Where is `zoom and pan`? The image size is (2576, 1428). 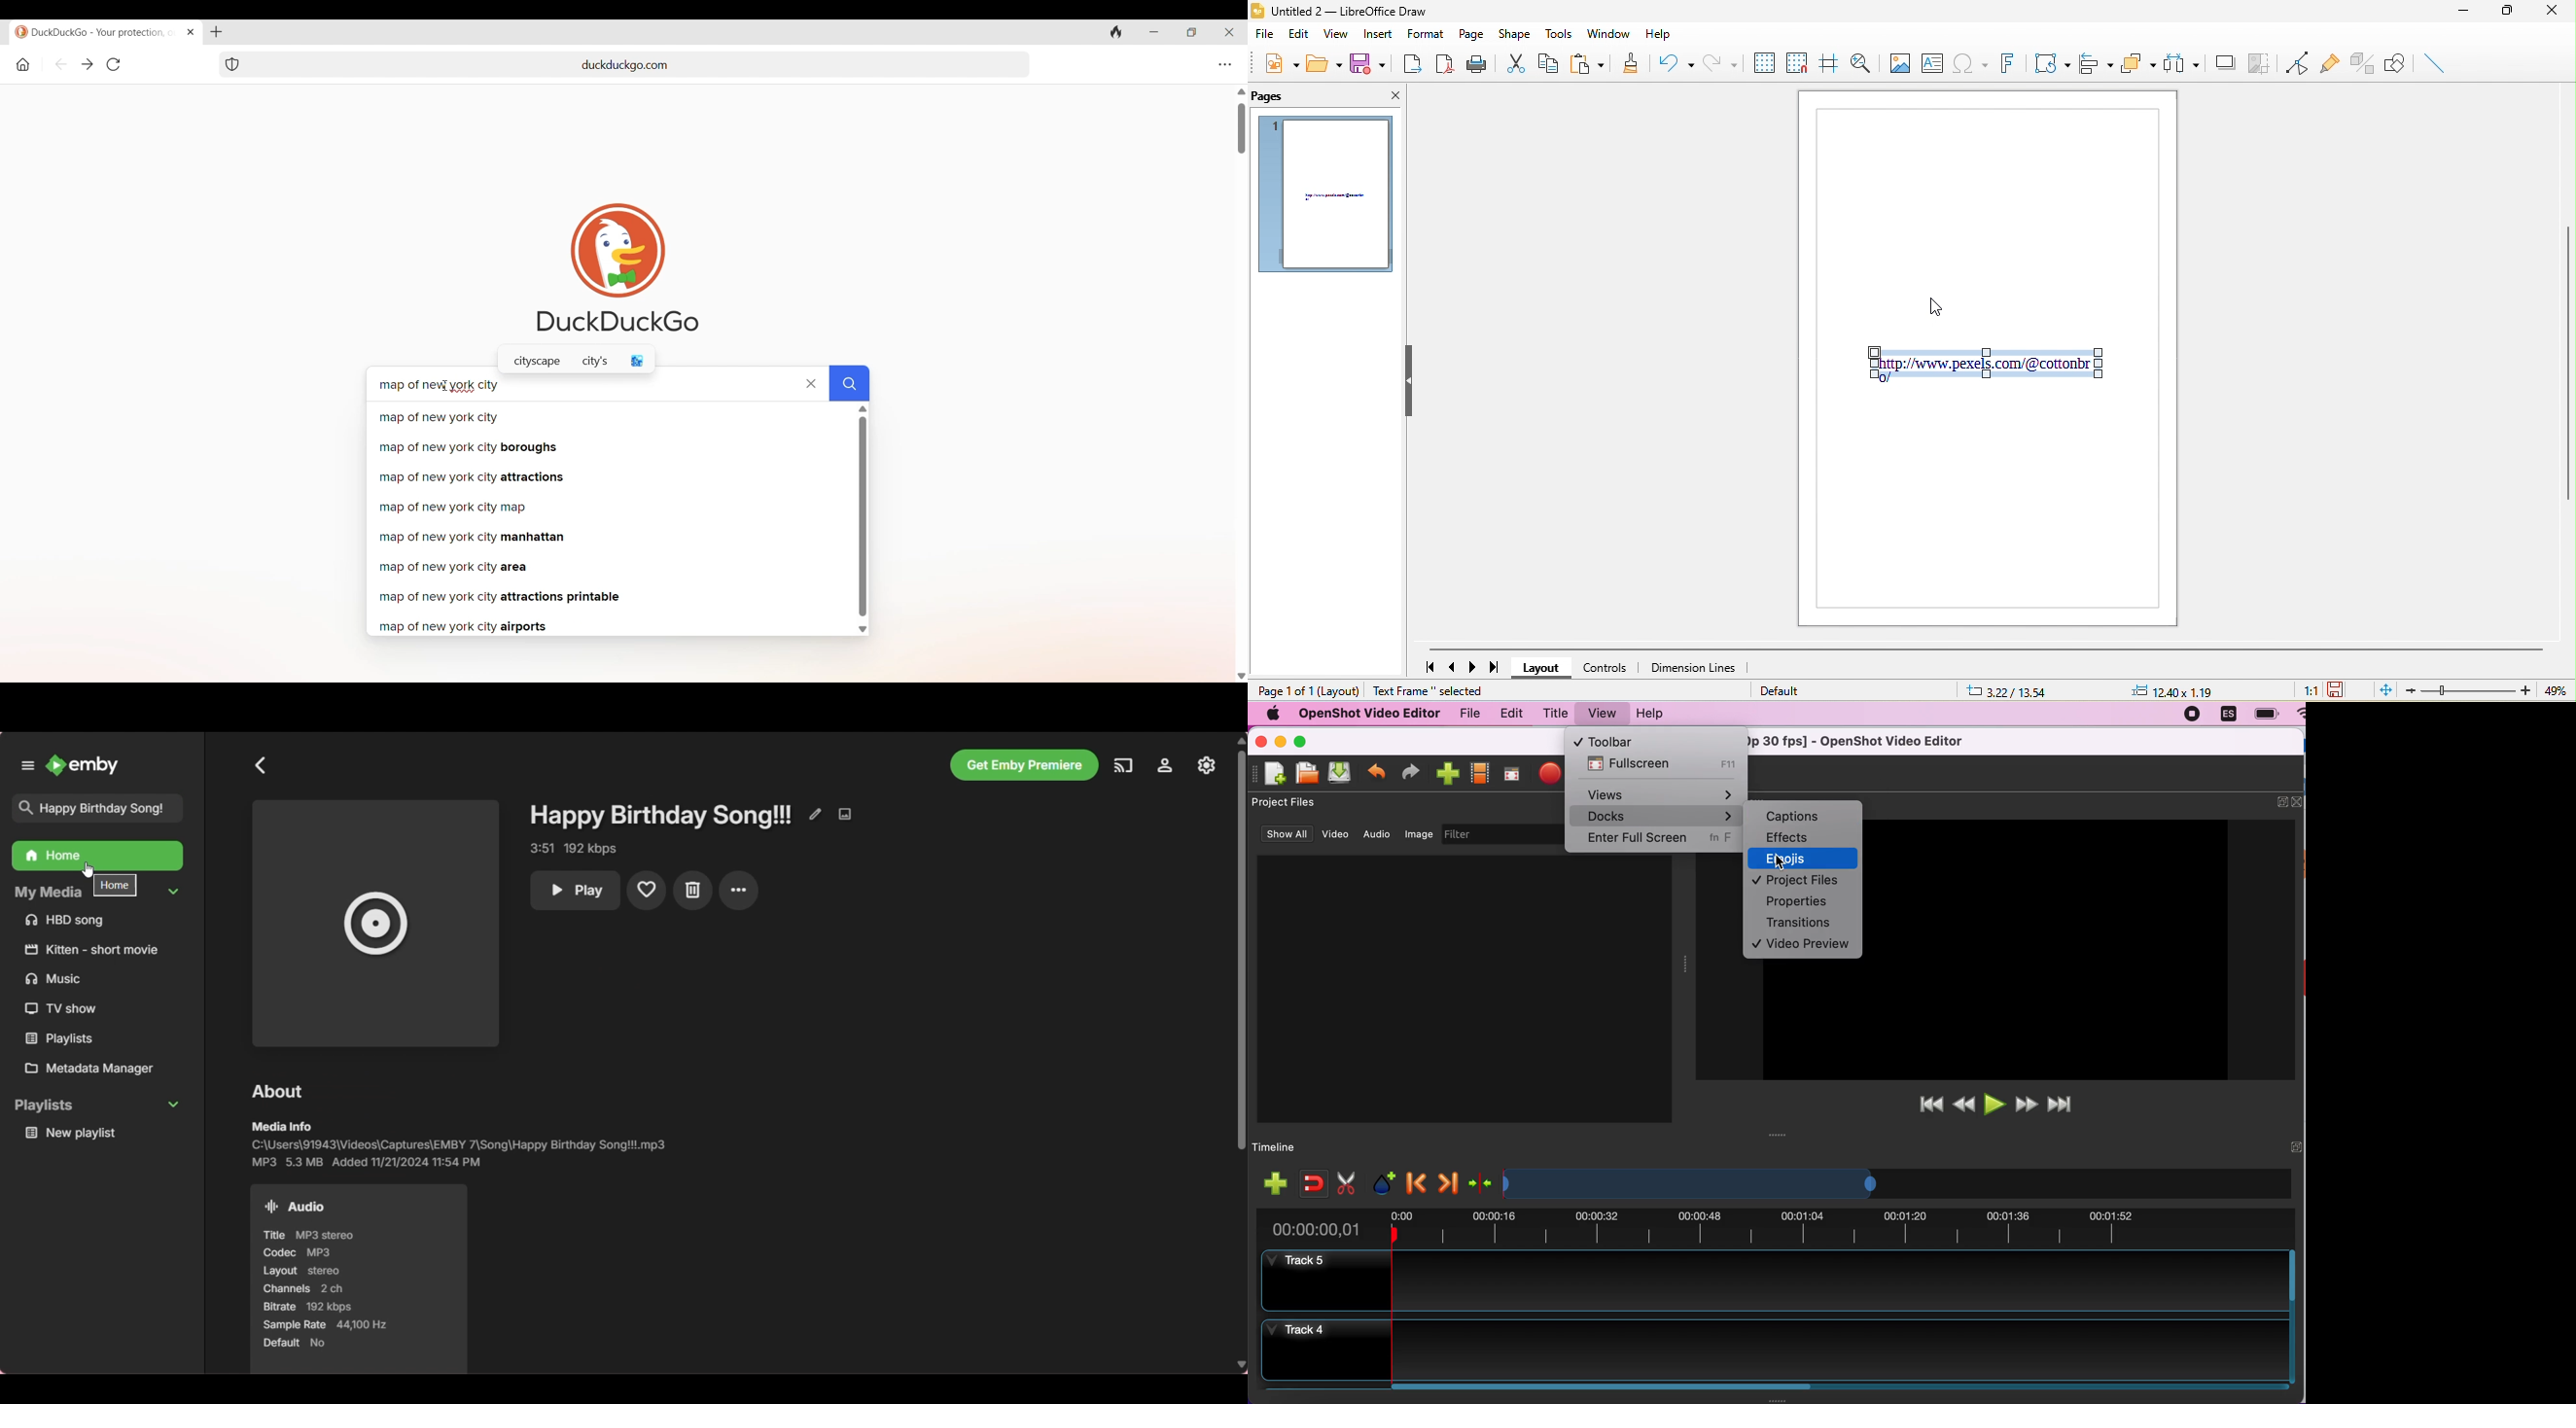 zoom and pan is located at coordinates (1861, 60).